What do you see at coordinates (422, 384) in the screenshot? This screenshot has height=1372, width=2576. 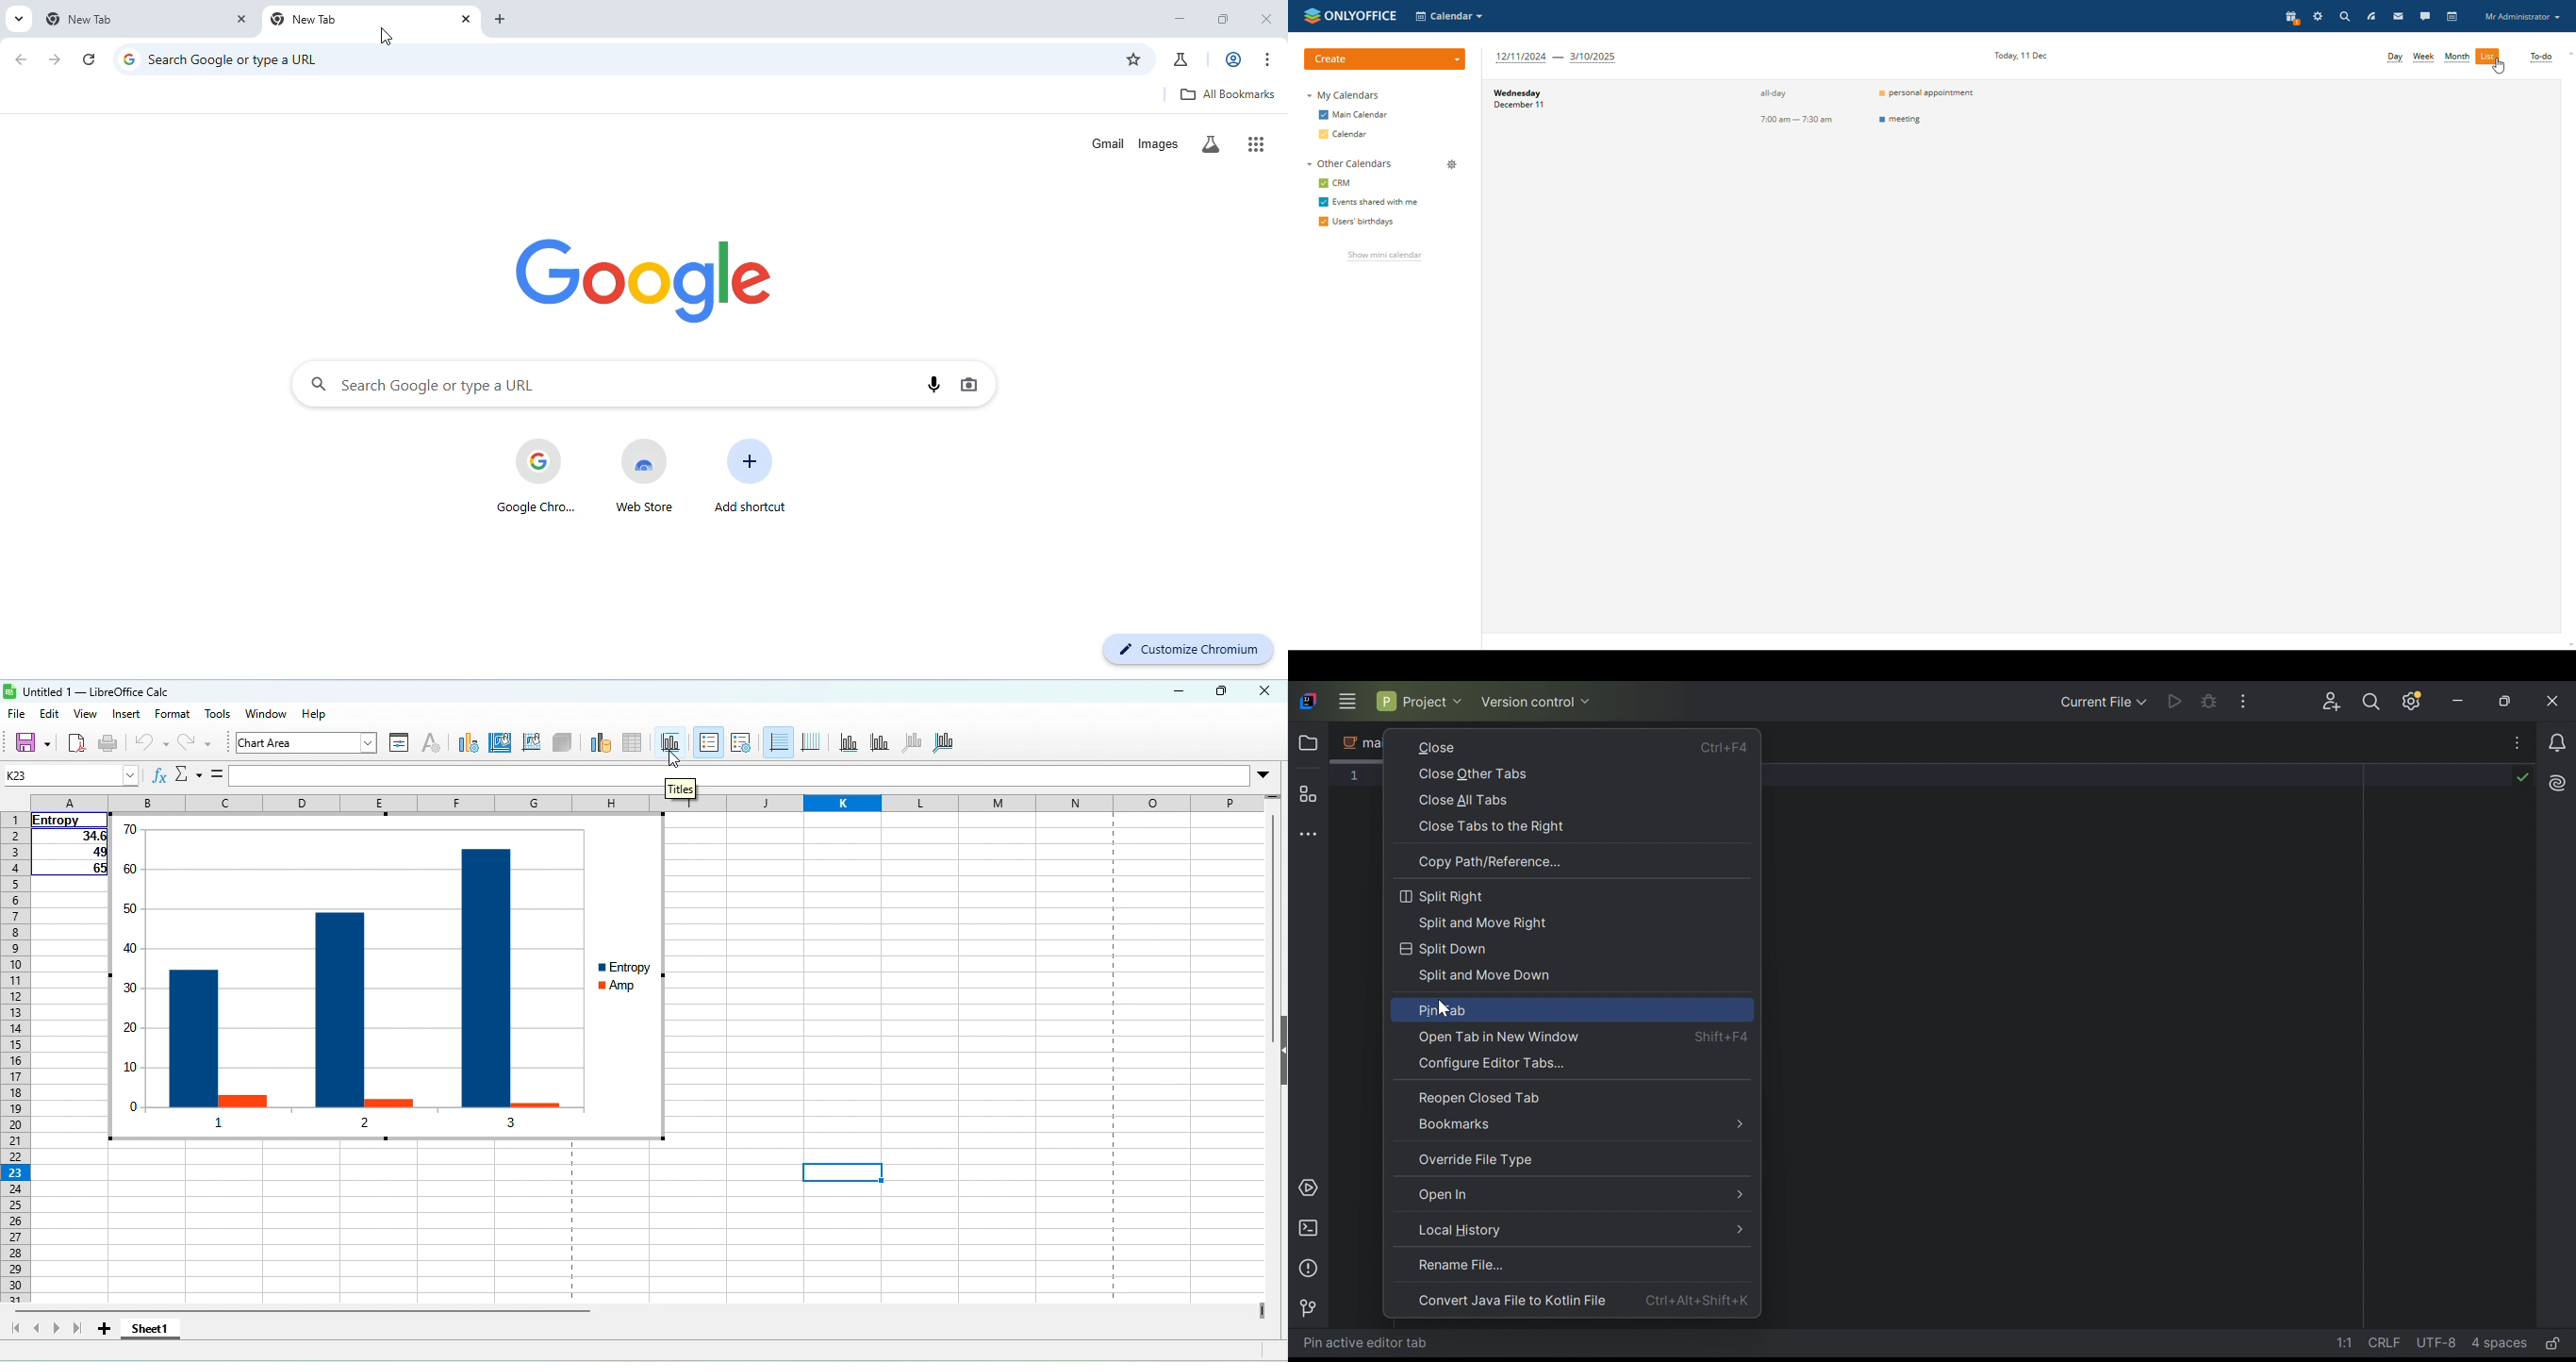 I see `search google or type a URL` at bounding box center [422, 384].